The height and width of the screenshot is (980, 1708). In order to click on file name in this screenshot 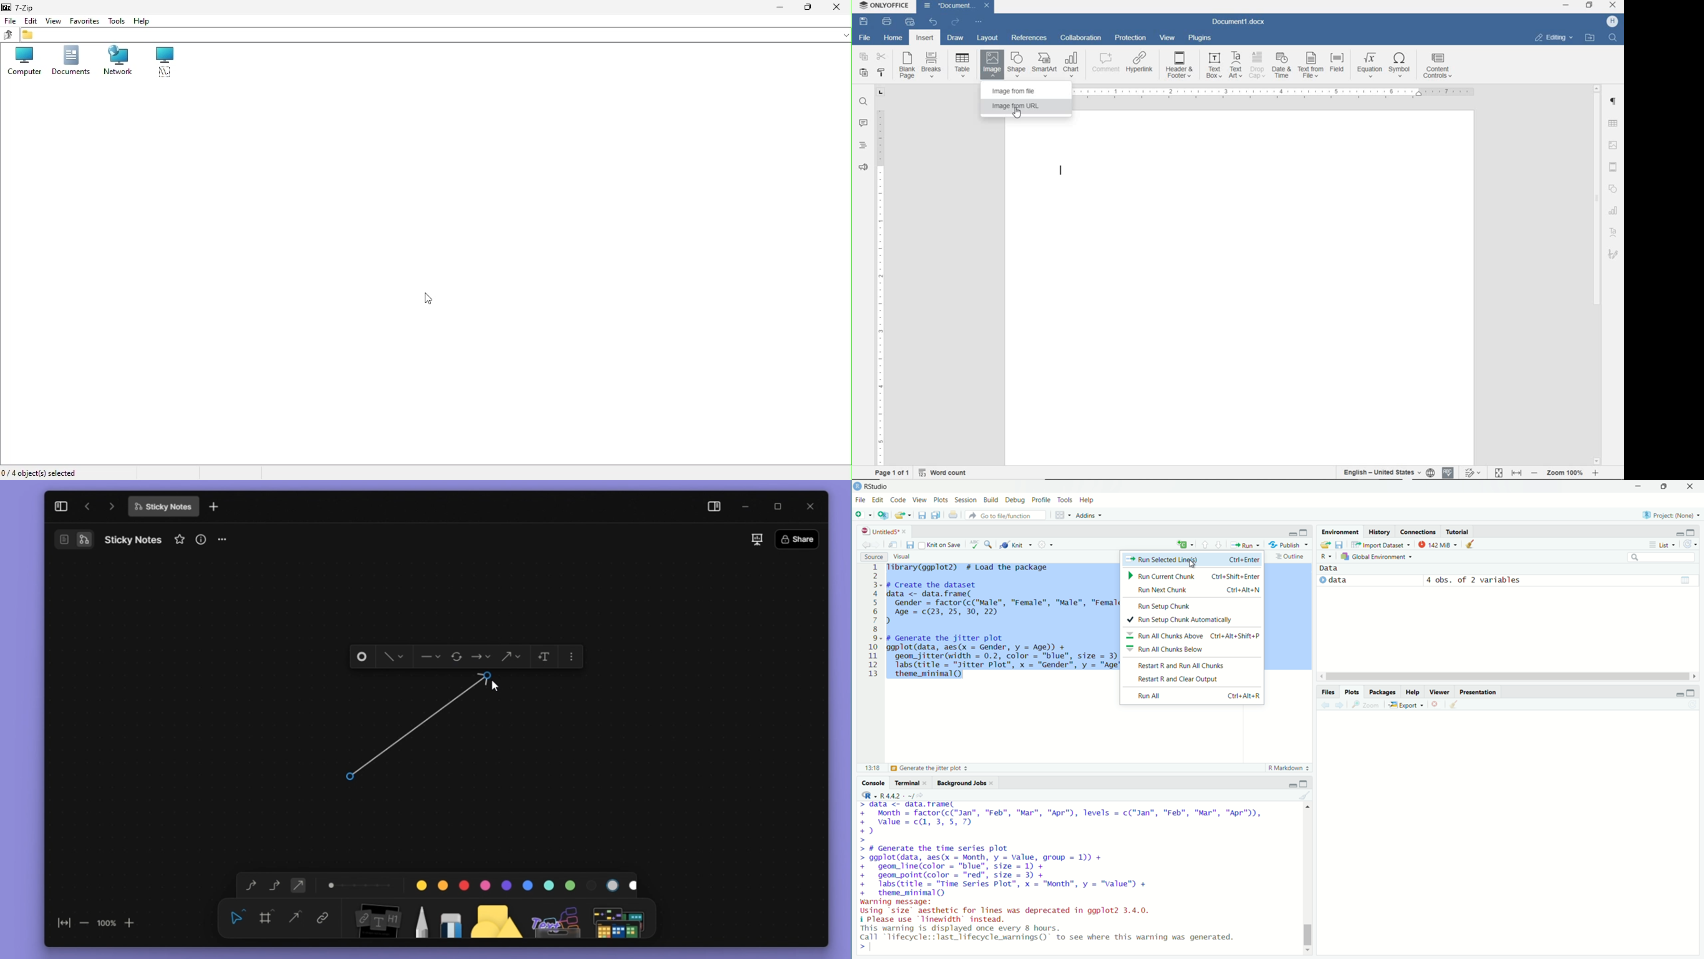, I will do `click(163, 507)`.